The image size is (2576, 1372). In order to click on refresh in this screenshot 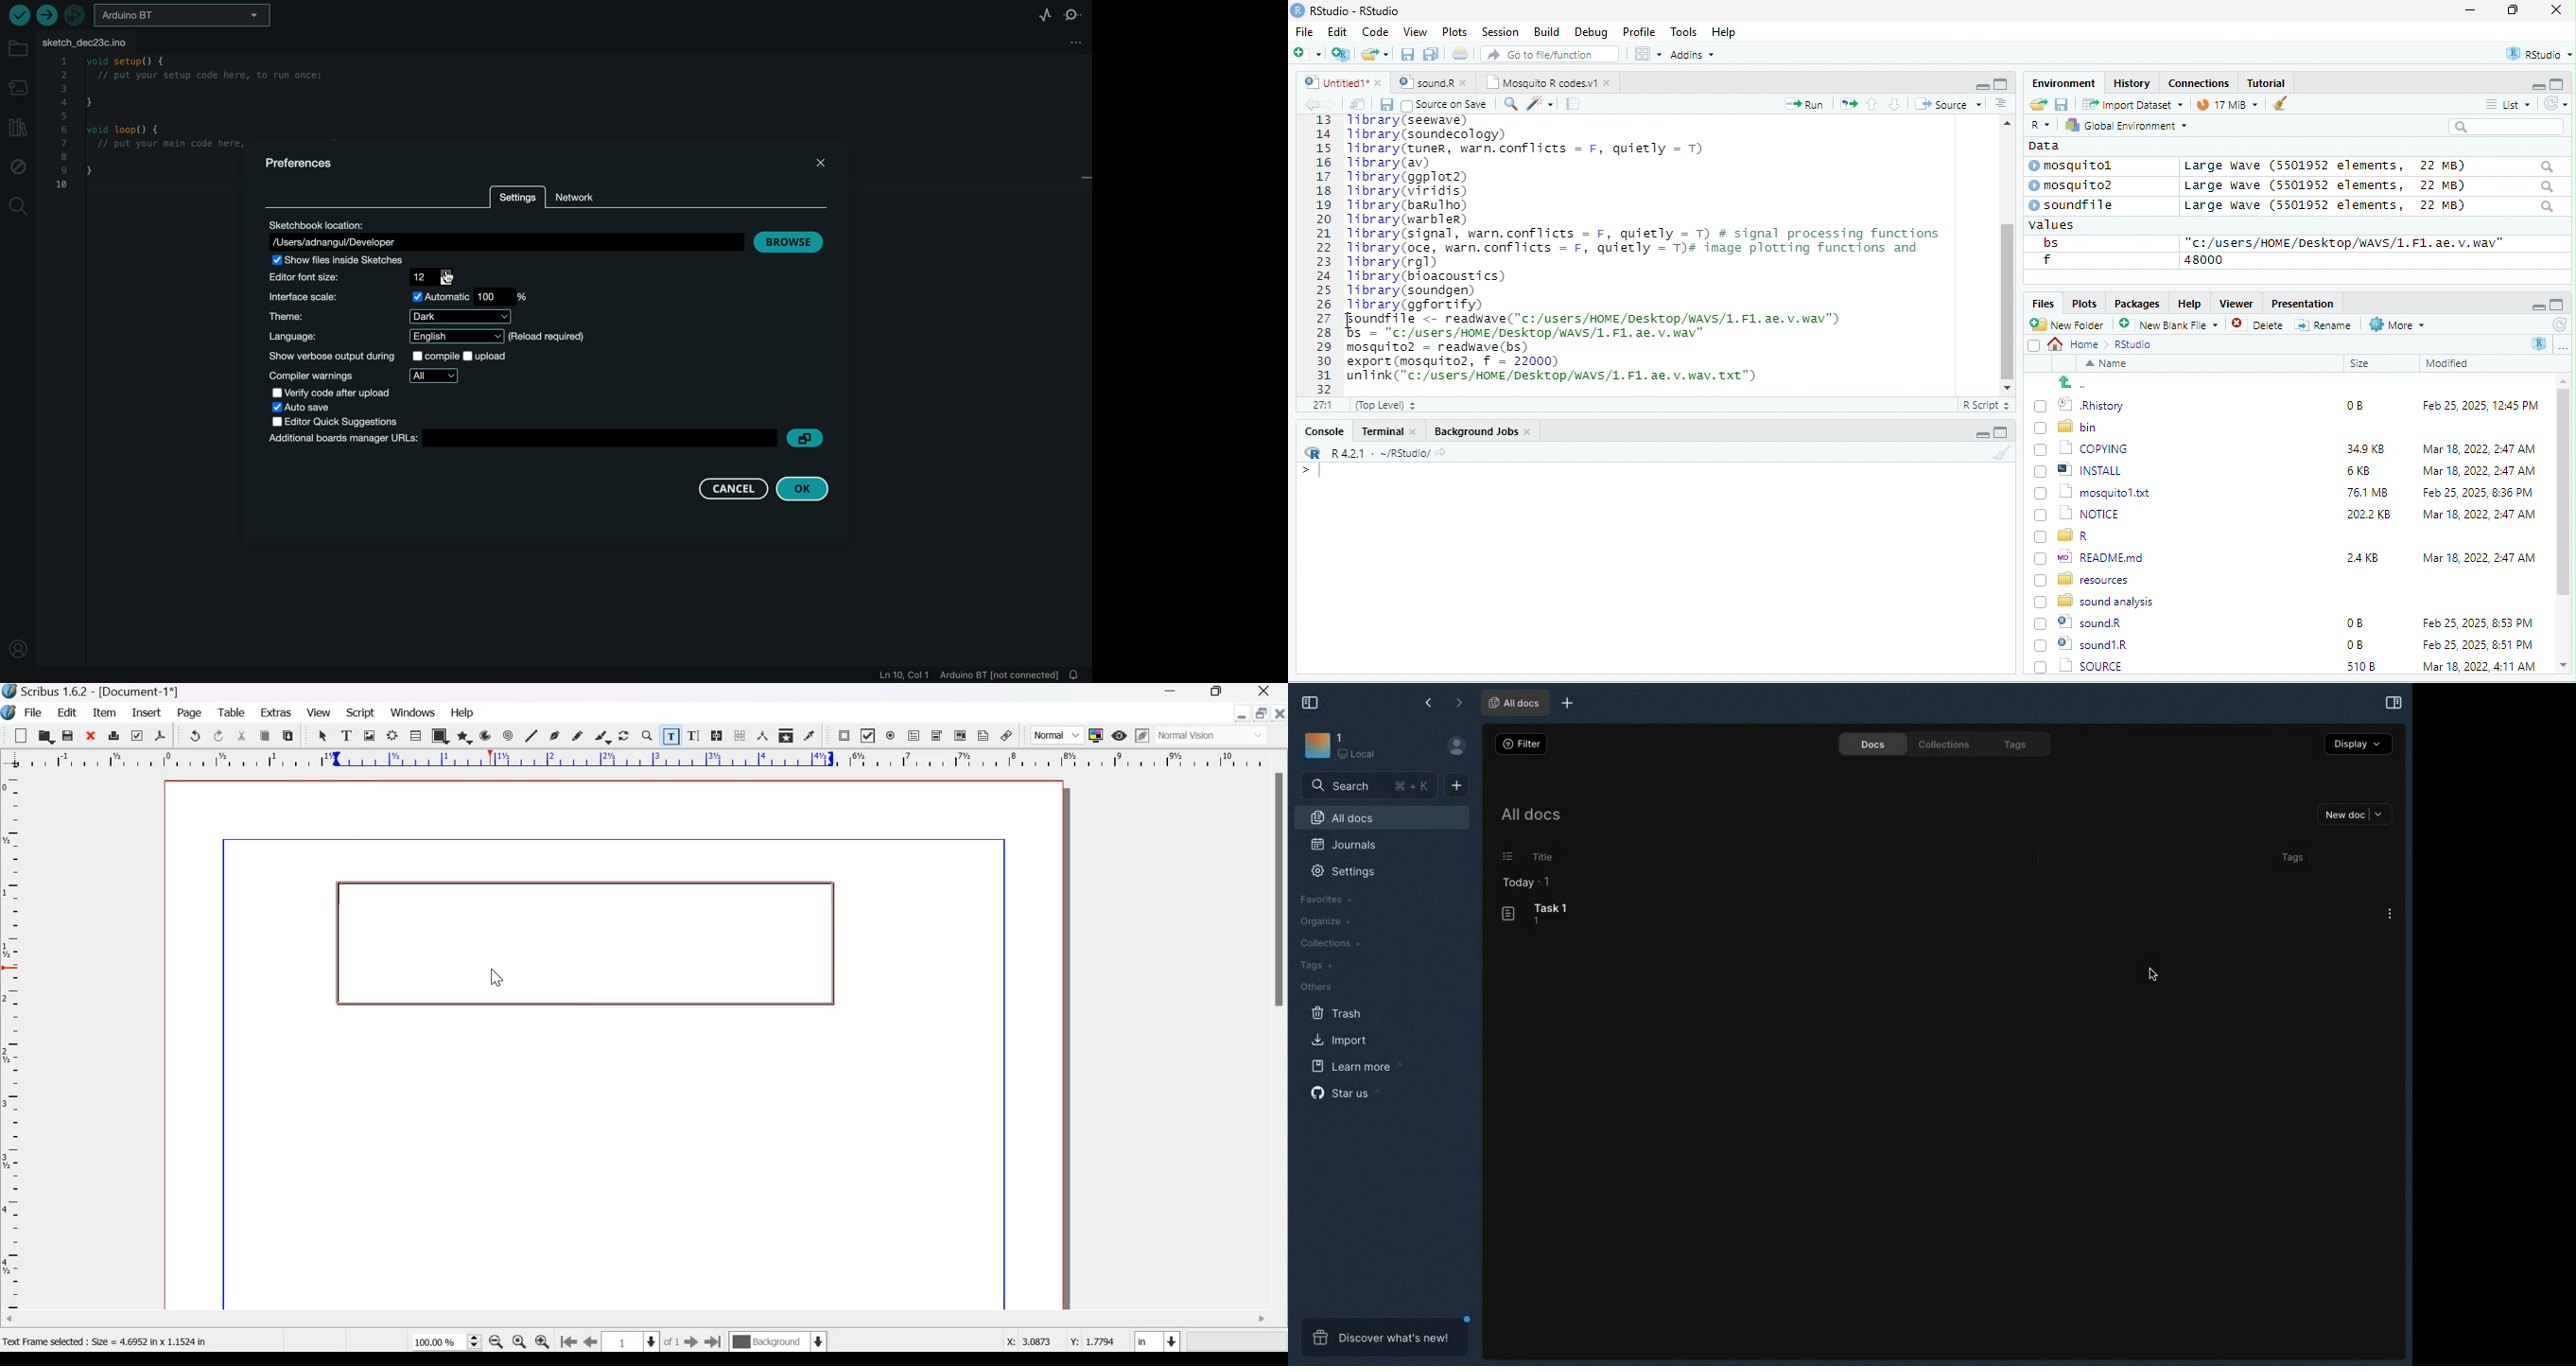, I will do `click(2552, 103)`.